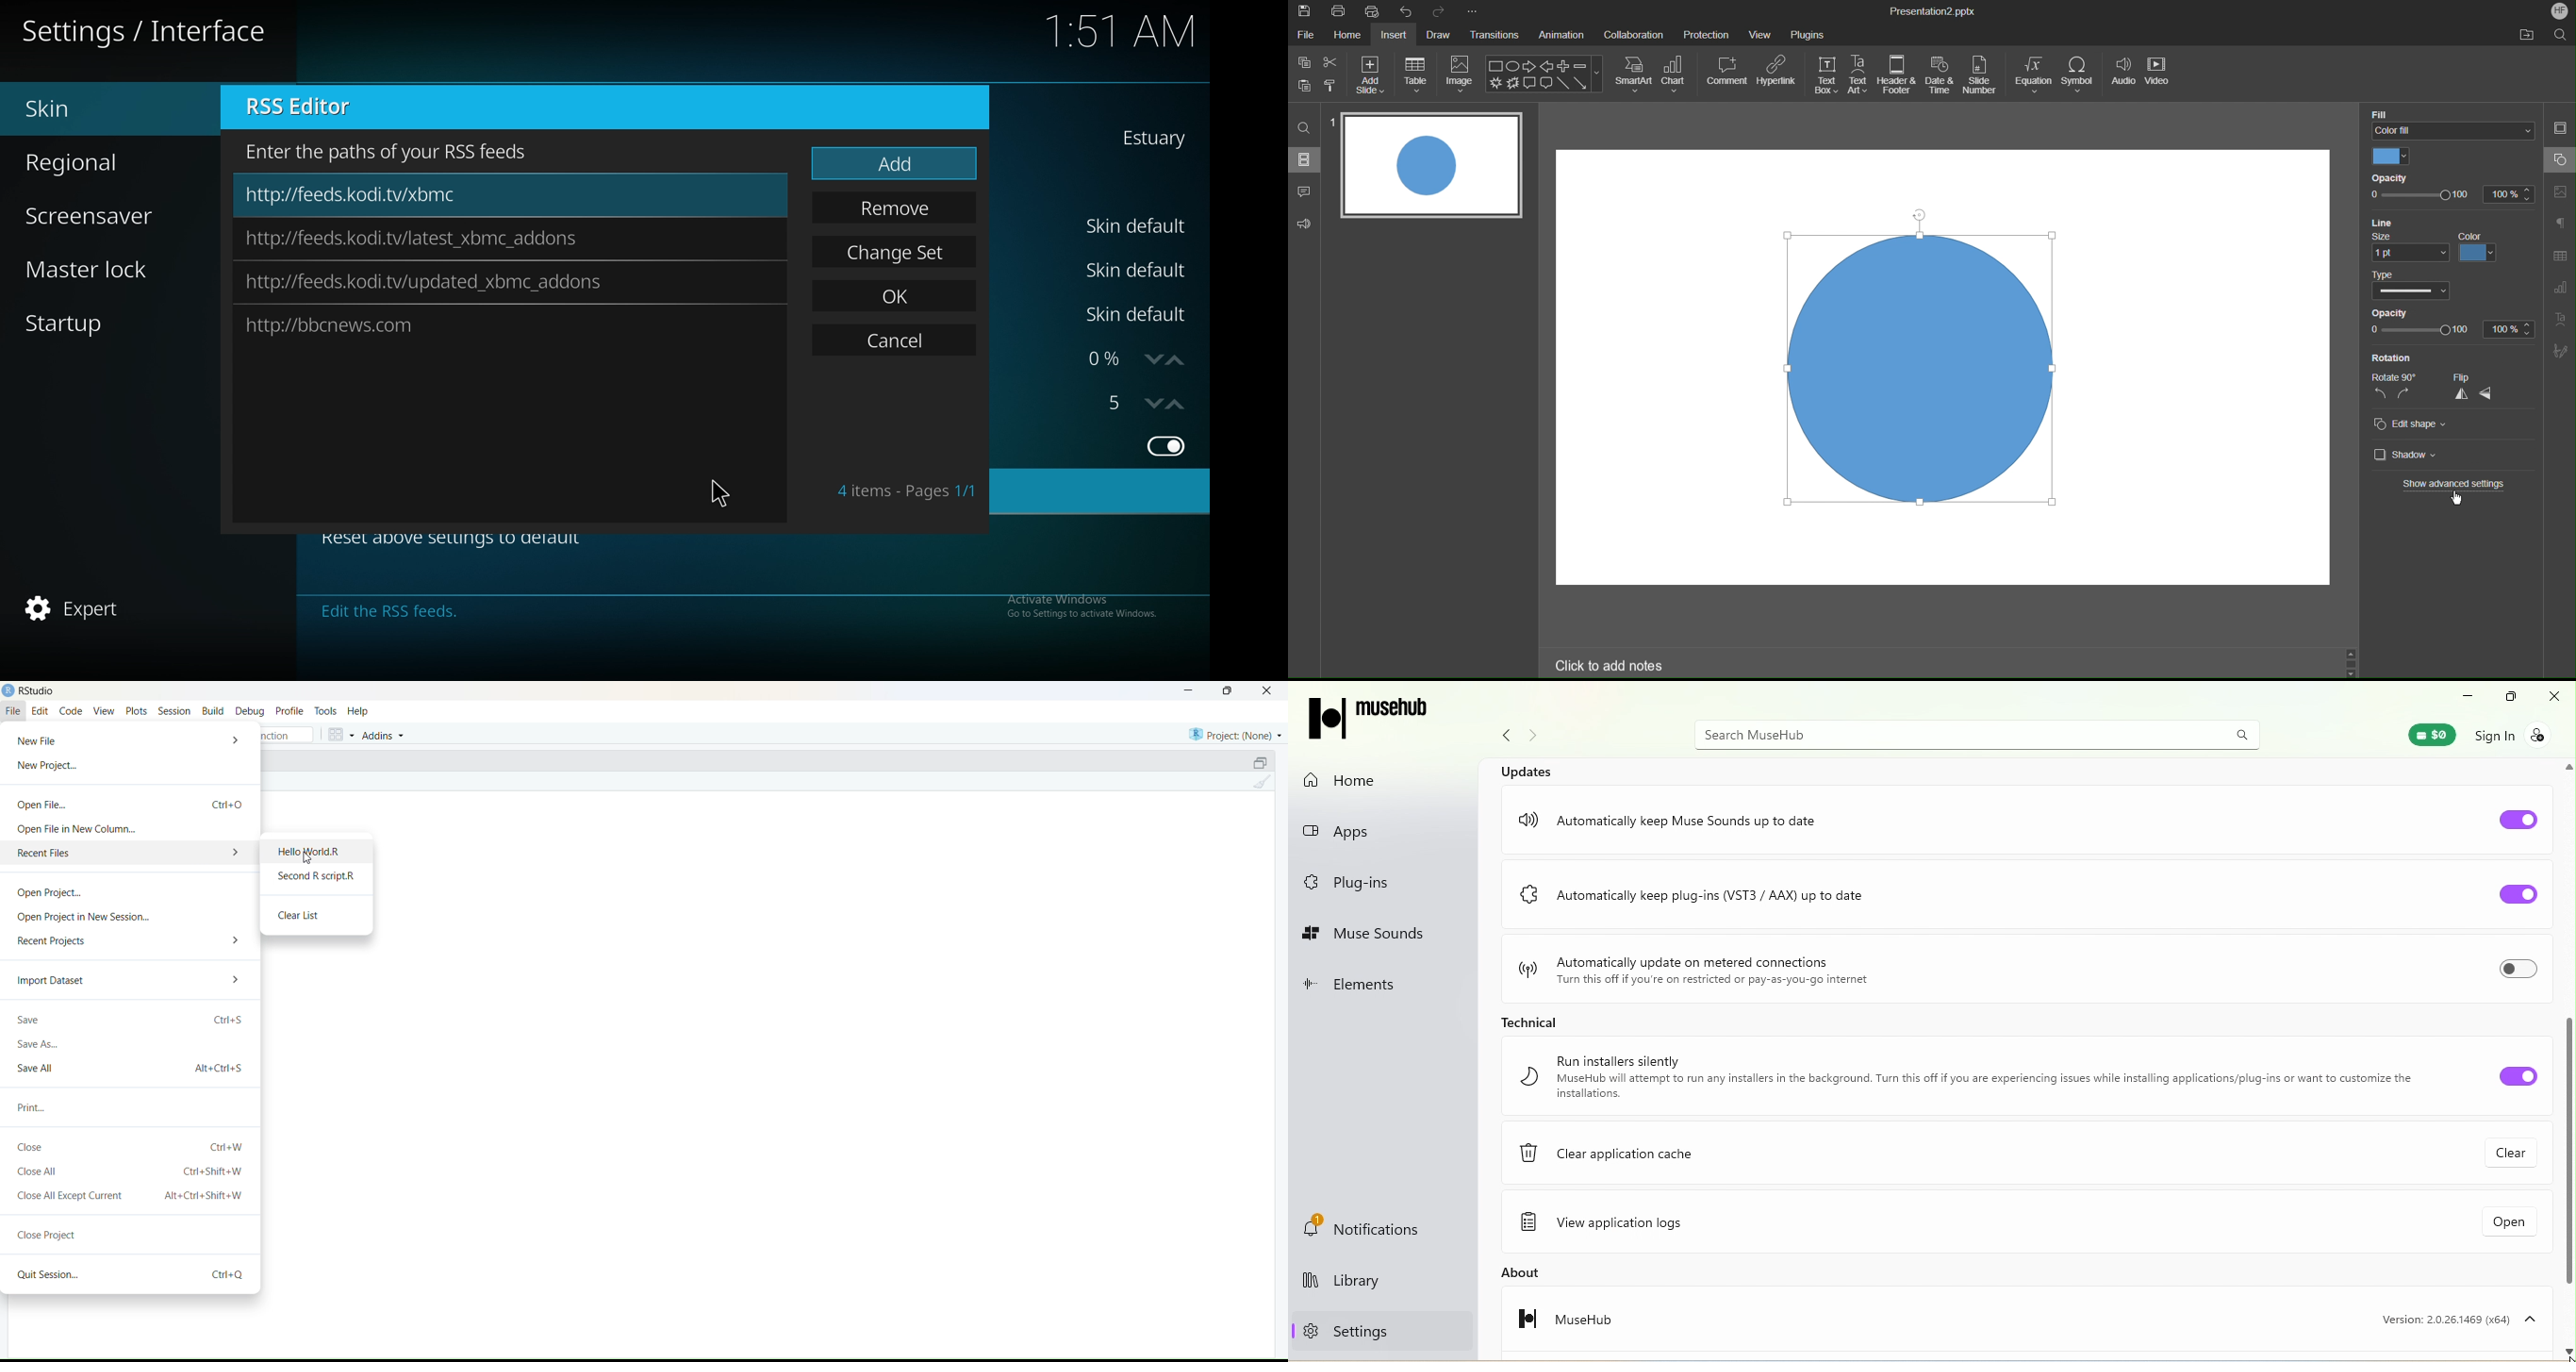  What do you see at coordinates (2389, 312) in the screenshot?
I see `Opacity` at bounding box center [2389, 312].